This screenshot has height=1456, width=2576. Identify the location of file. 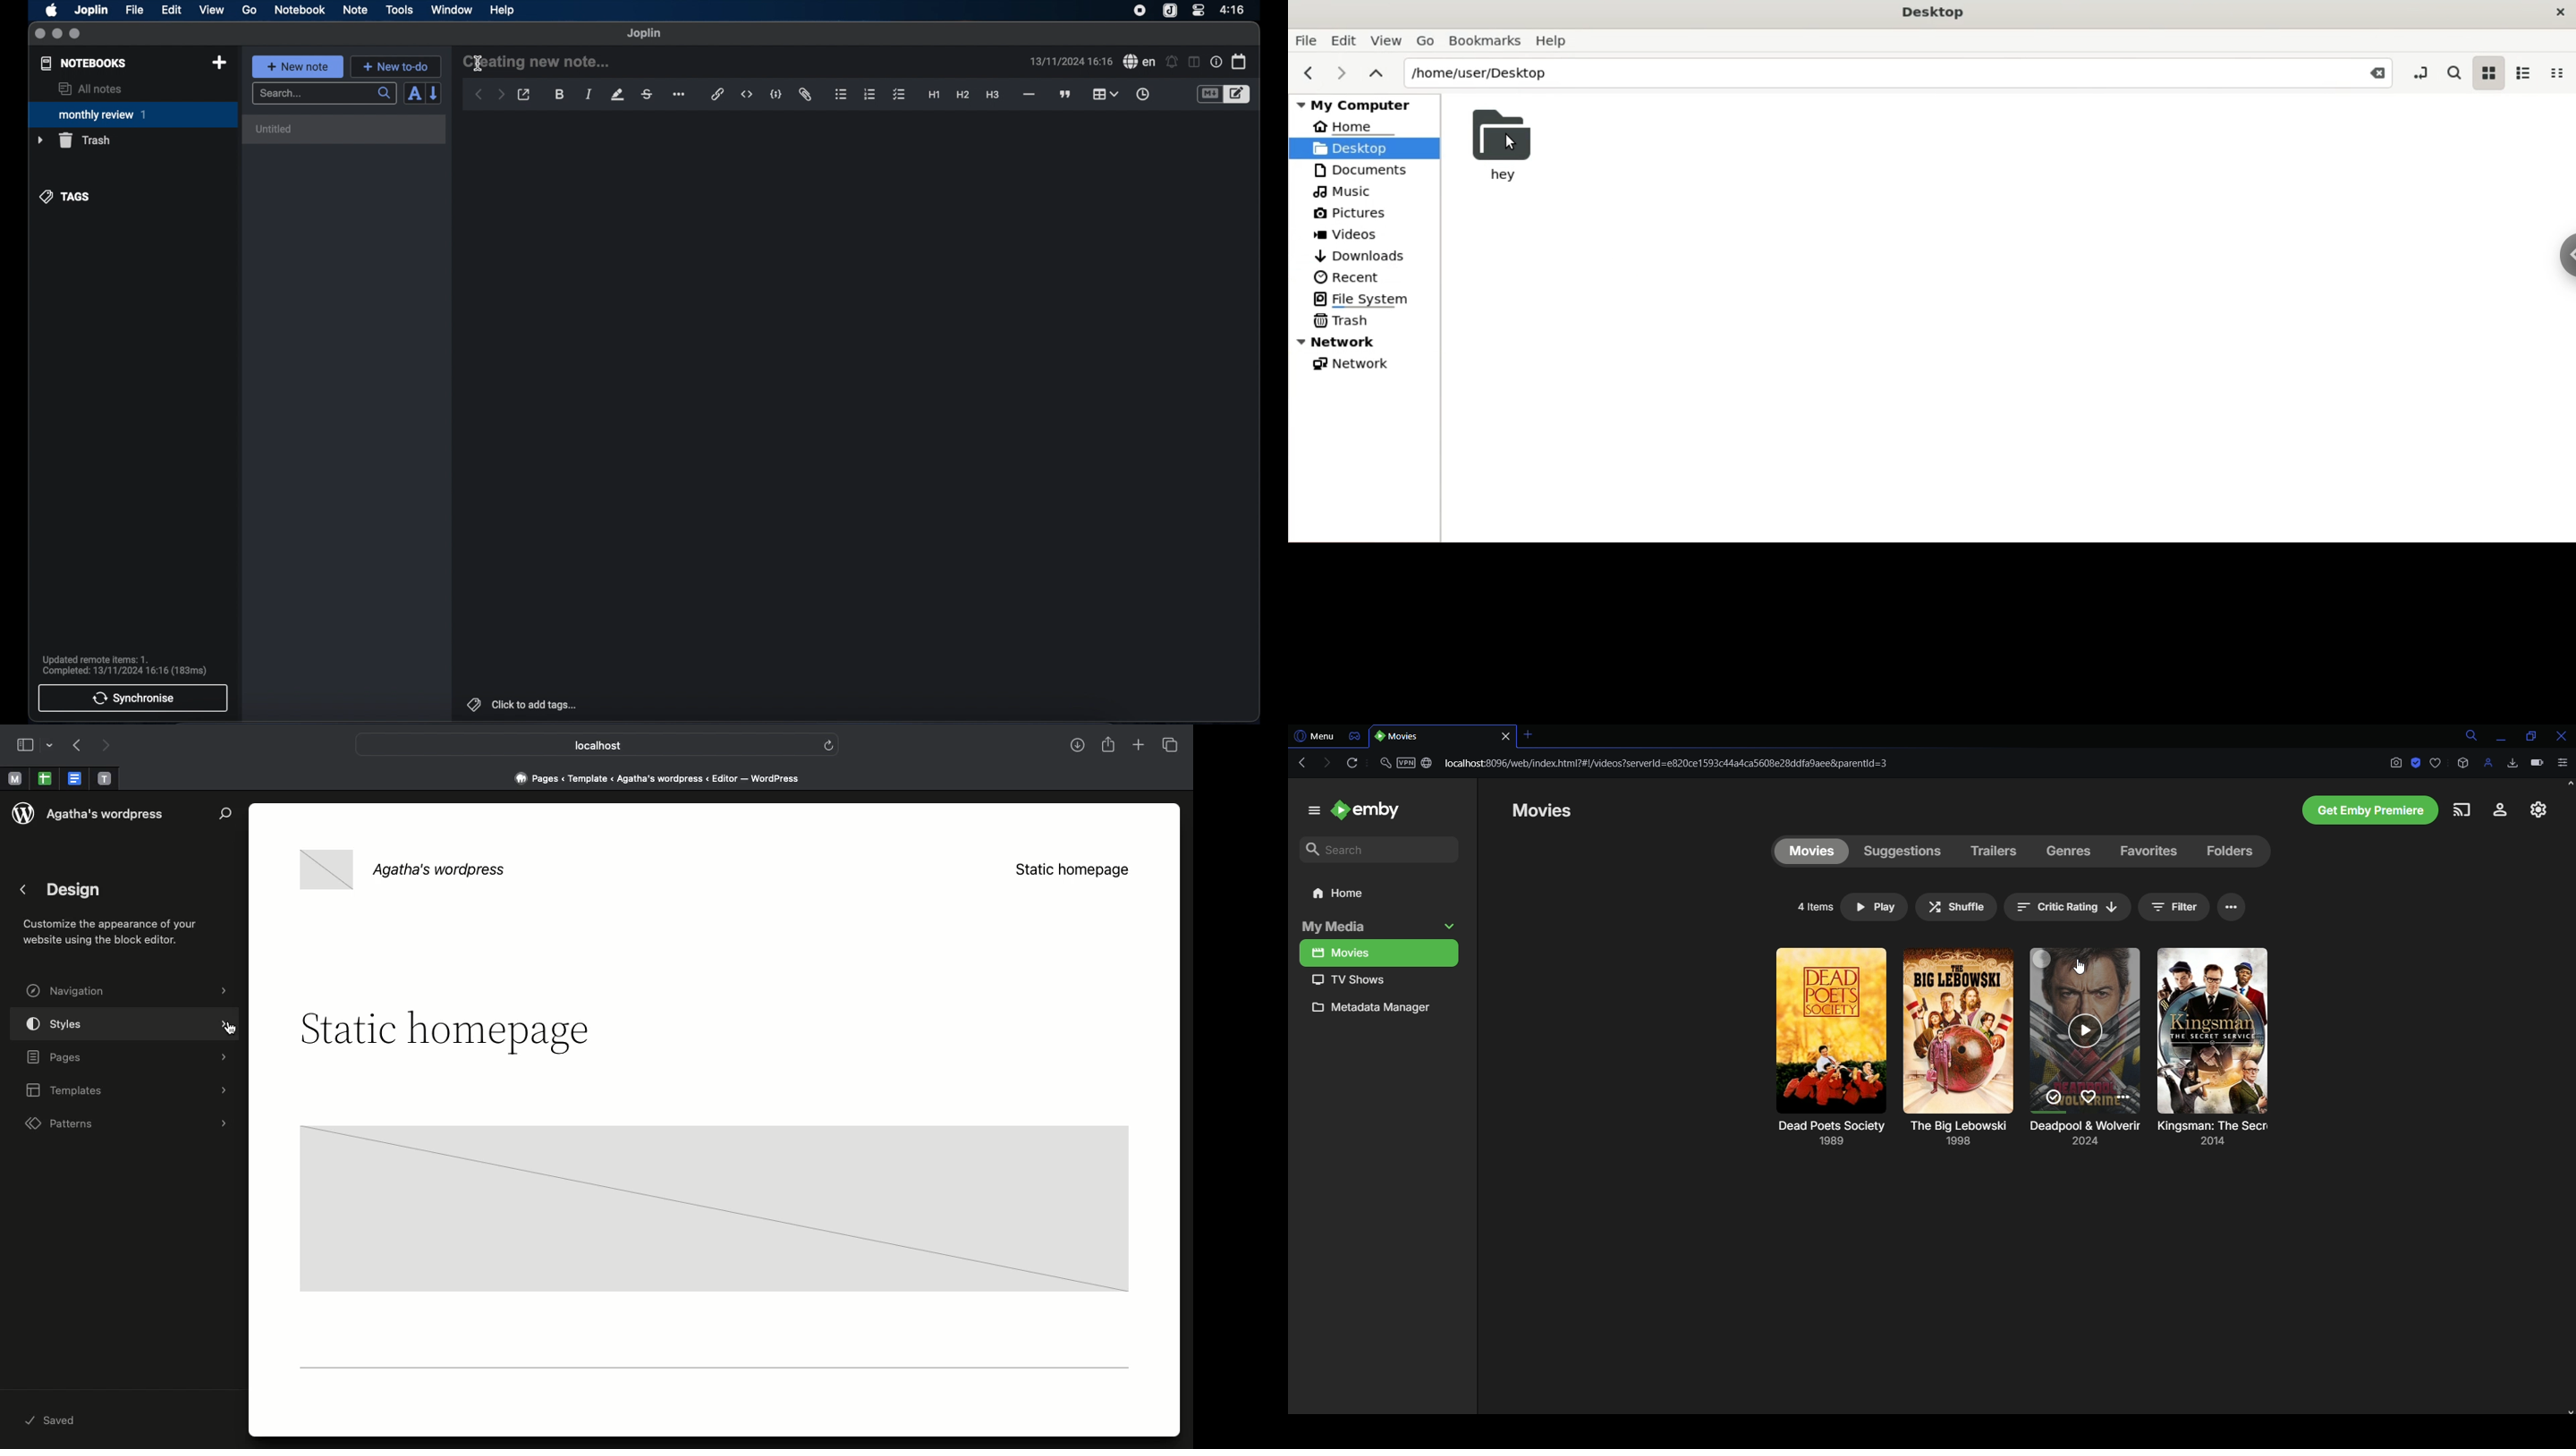
(134, 10).